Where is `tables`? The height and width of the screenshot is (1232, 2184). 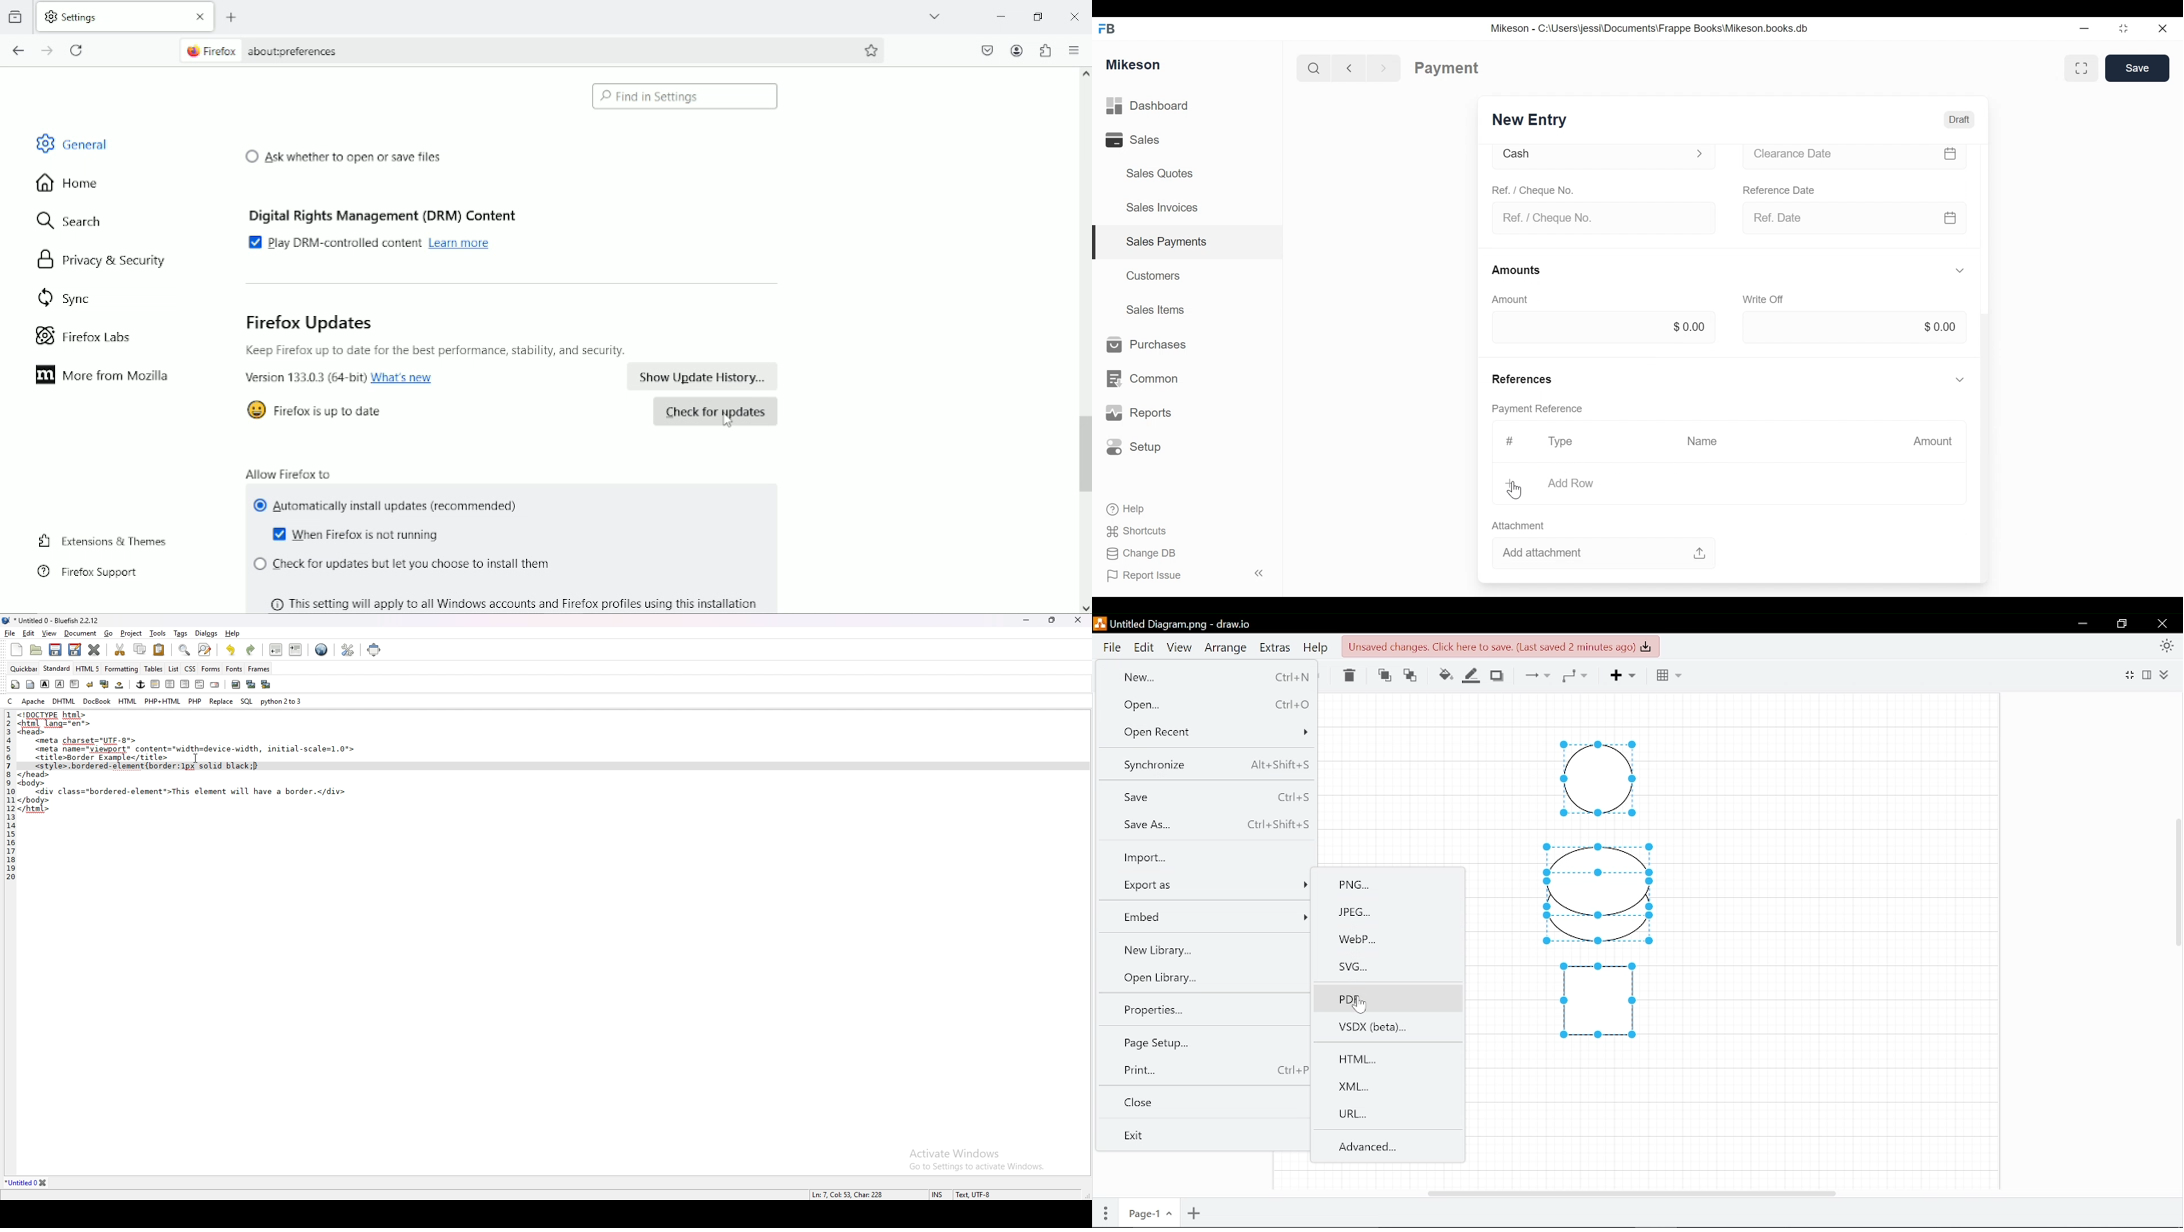 tables is located at coordinates (154, 669).